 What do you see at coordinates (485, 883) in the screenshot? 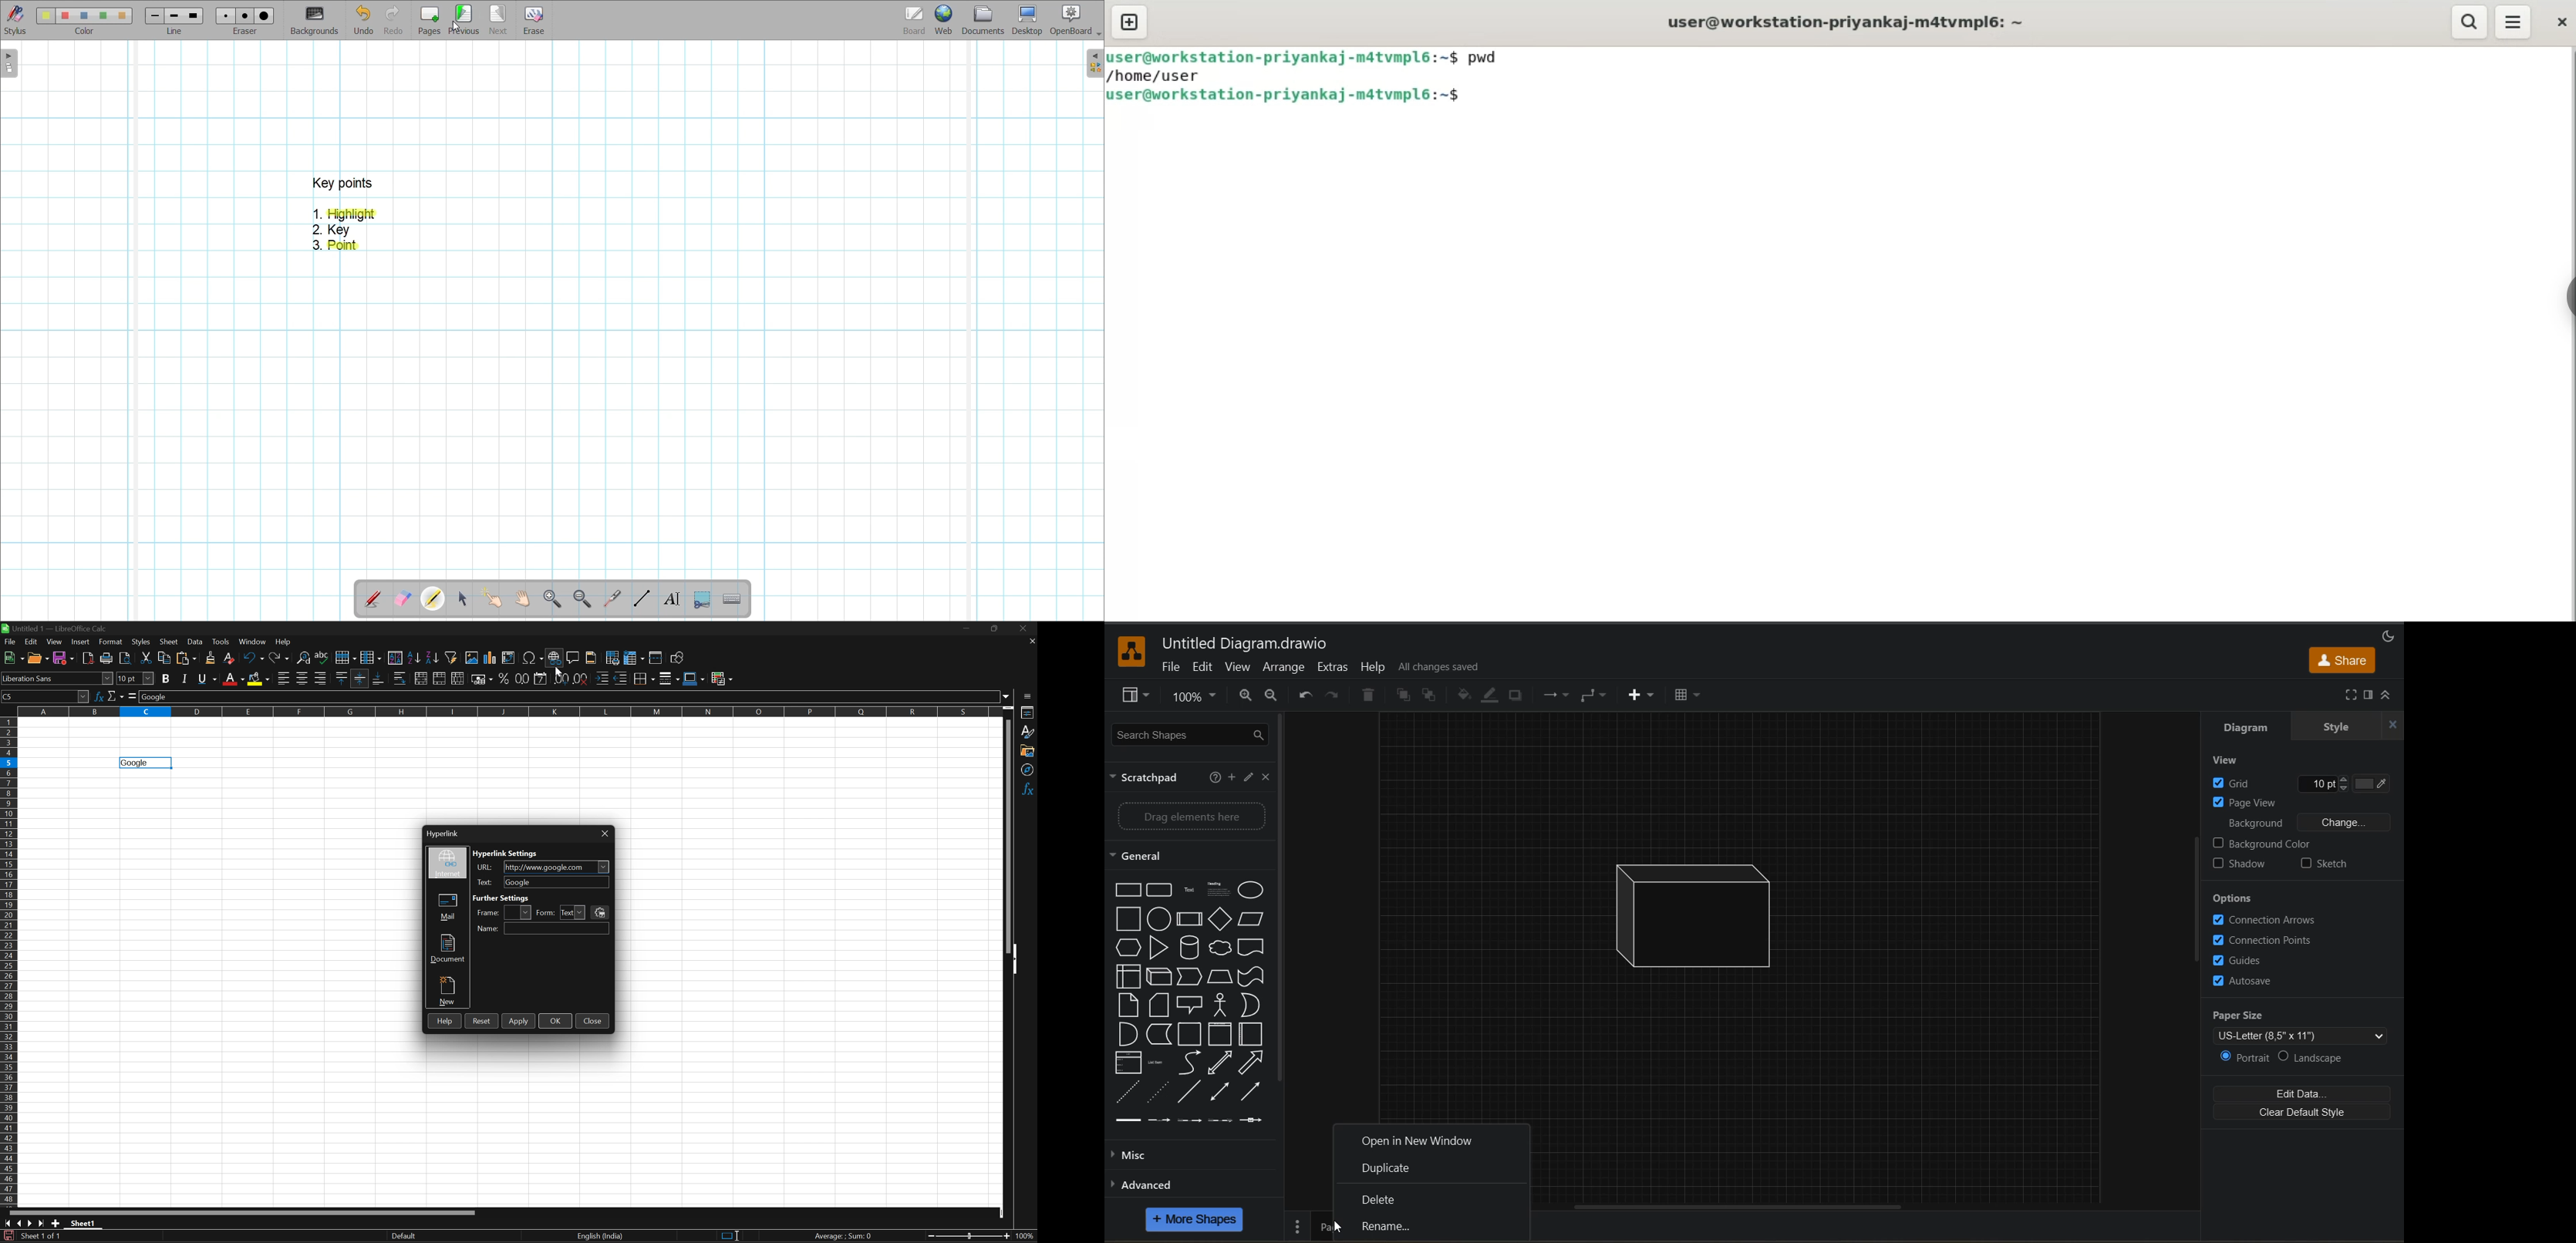
I see `Text:` at bounding box center [485, 883].